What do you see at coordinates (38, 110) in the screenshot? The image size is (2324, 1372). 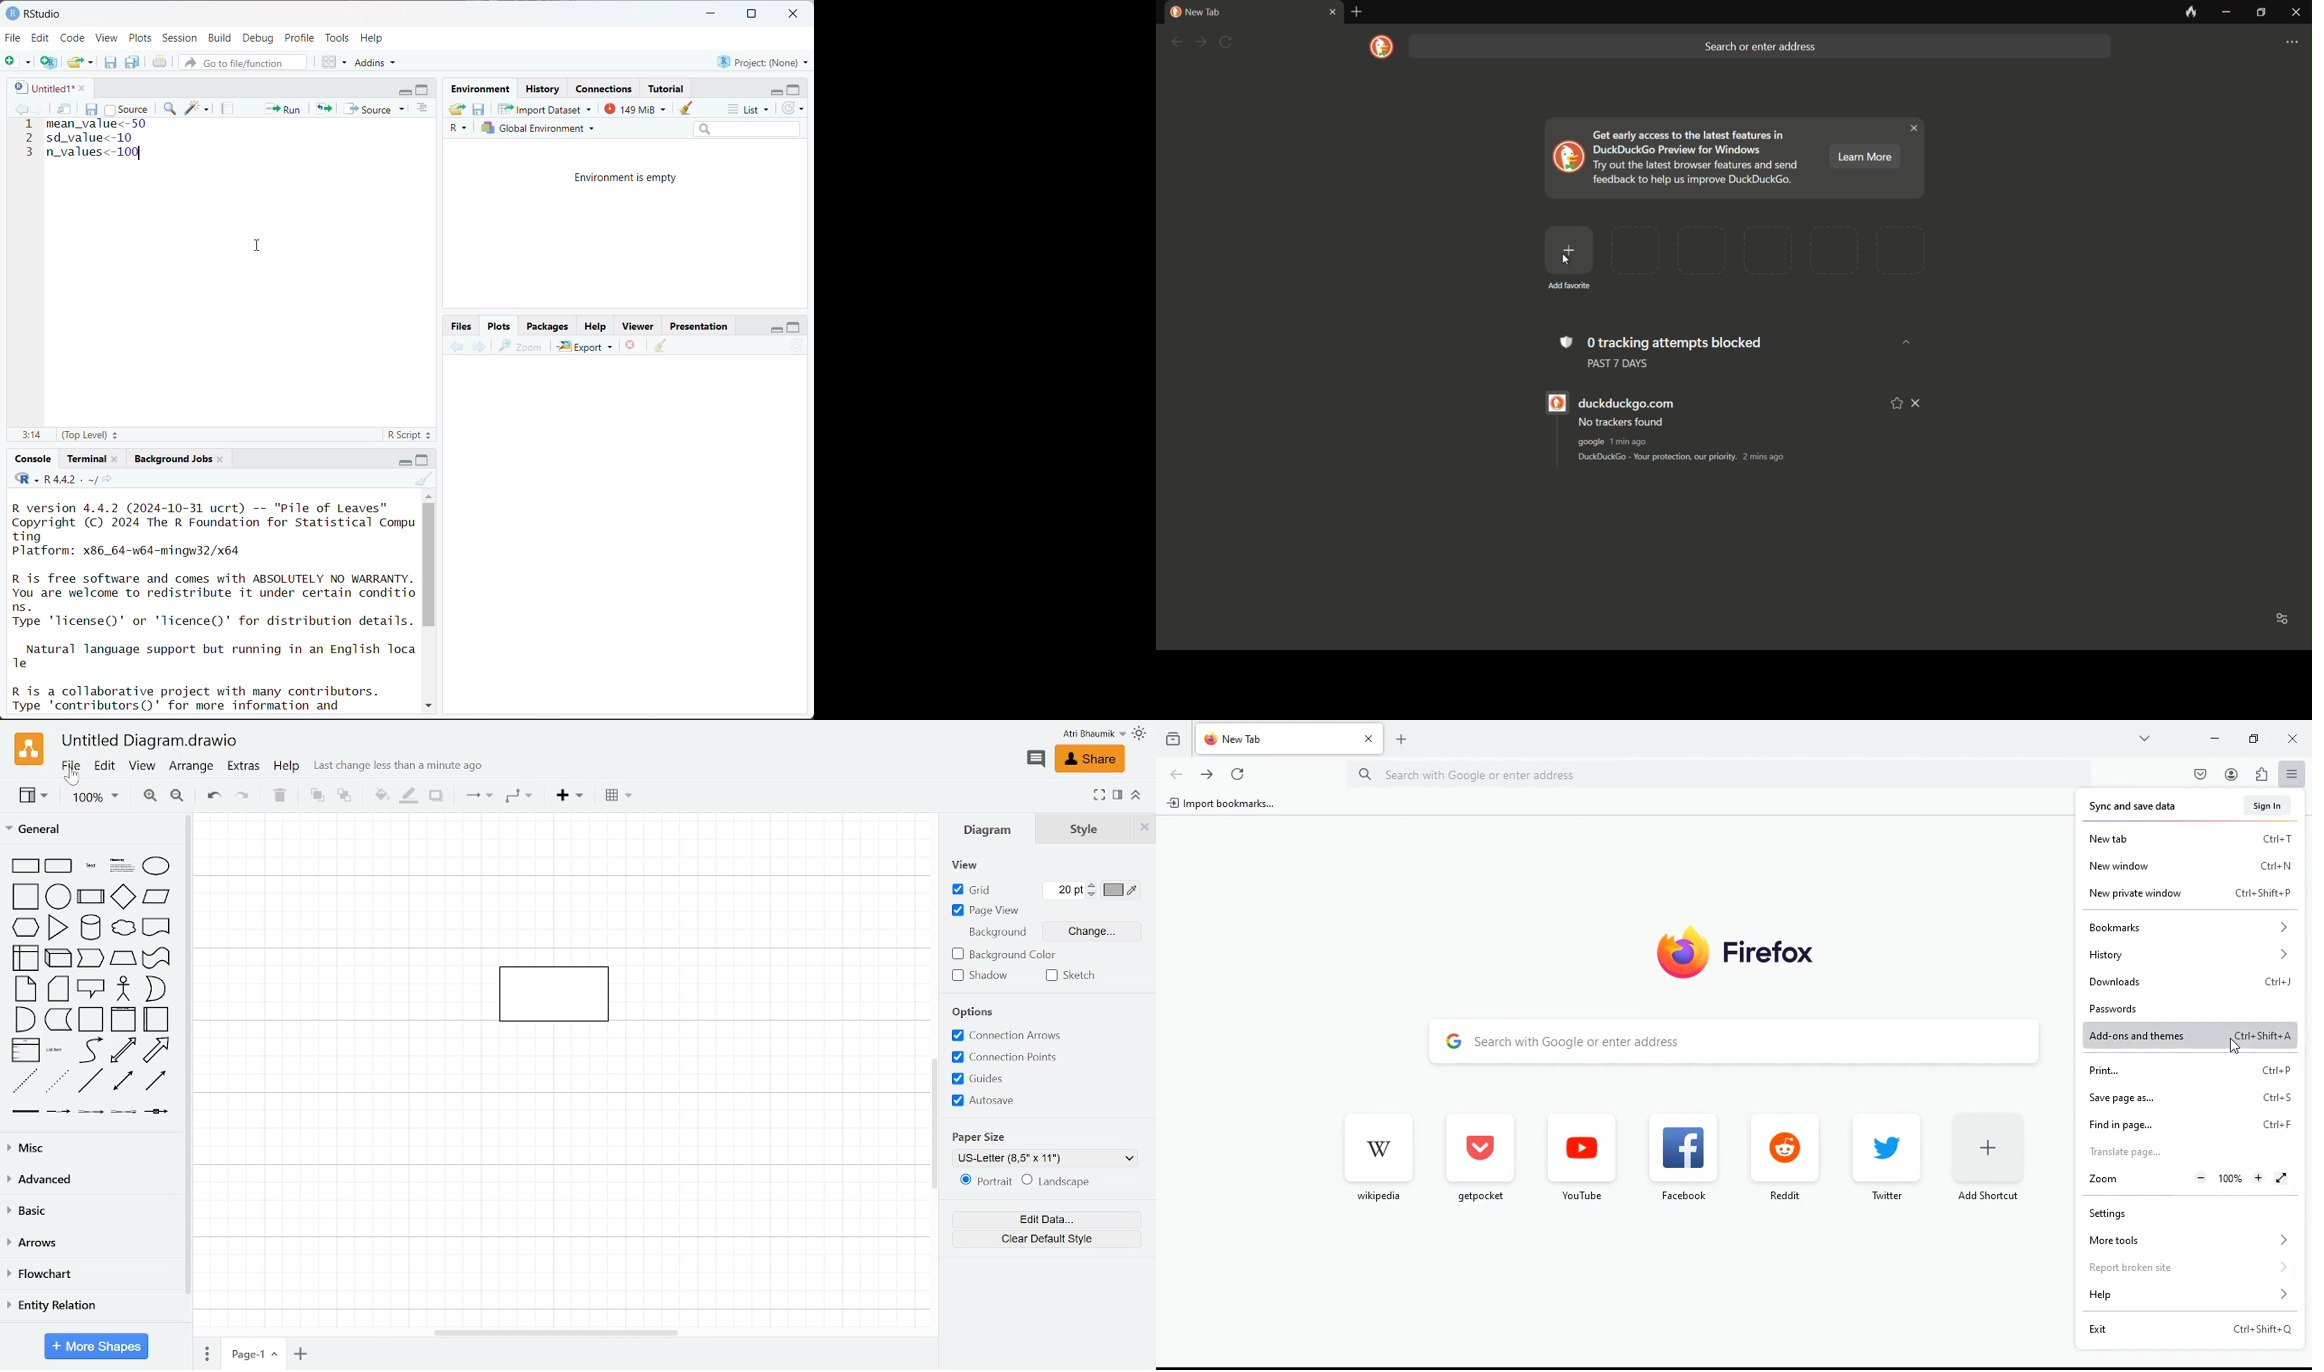 I see `go forward to next source location` at bounding box center [38, 110].